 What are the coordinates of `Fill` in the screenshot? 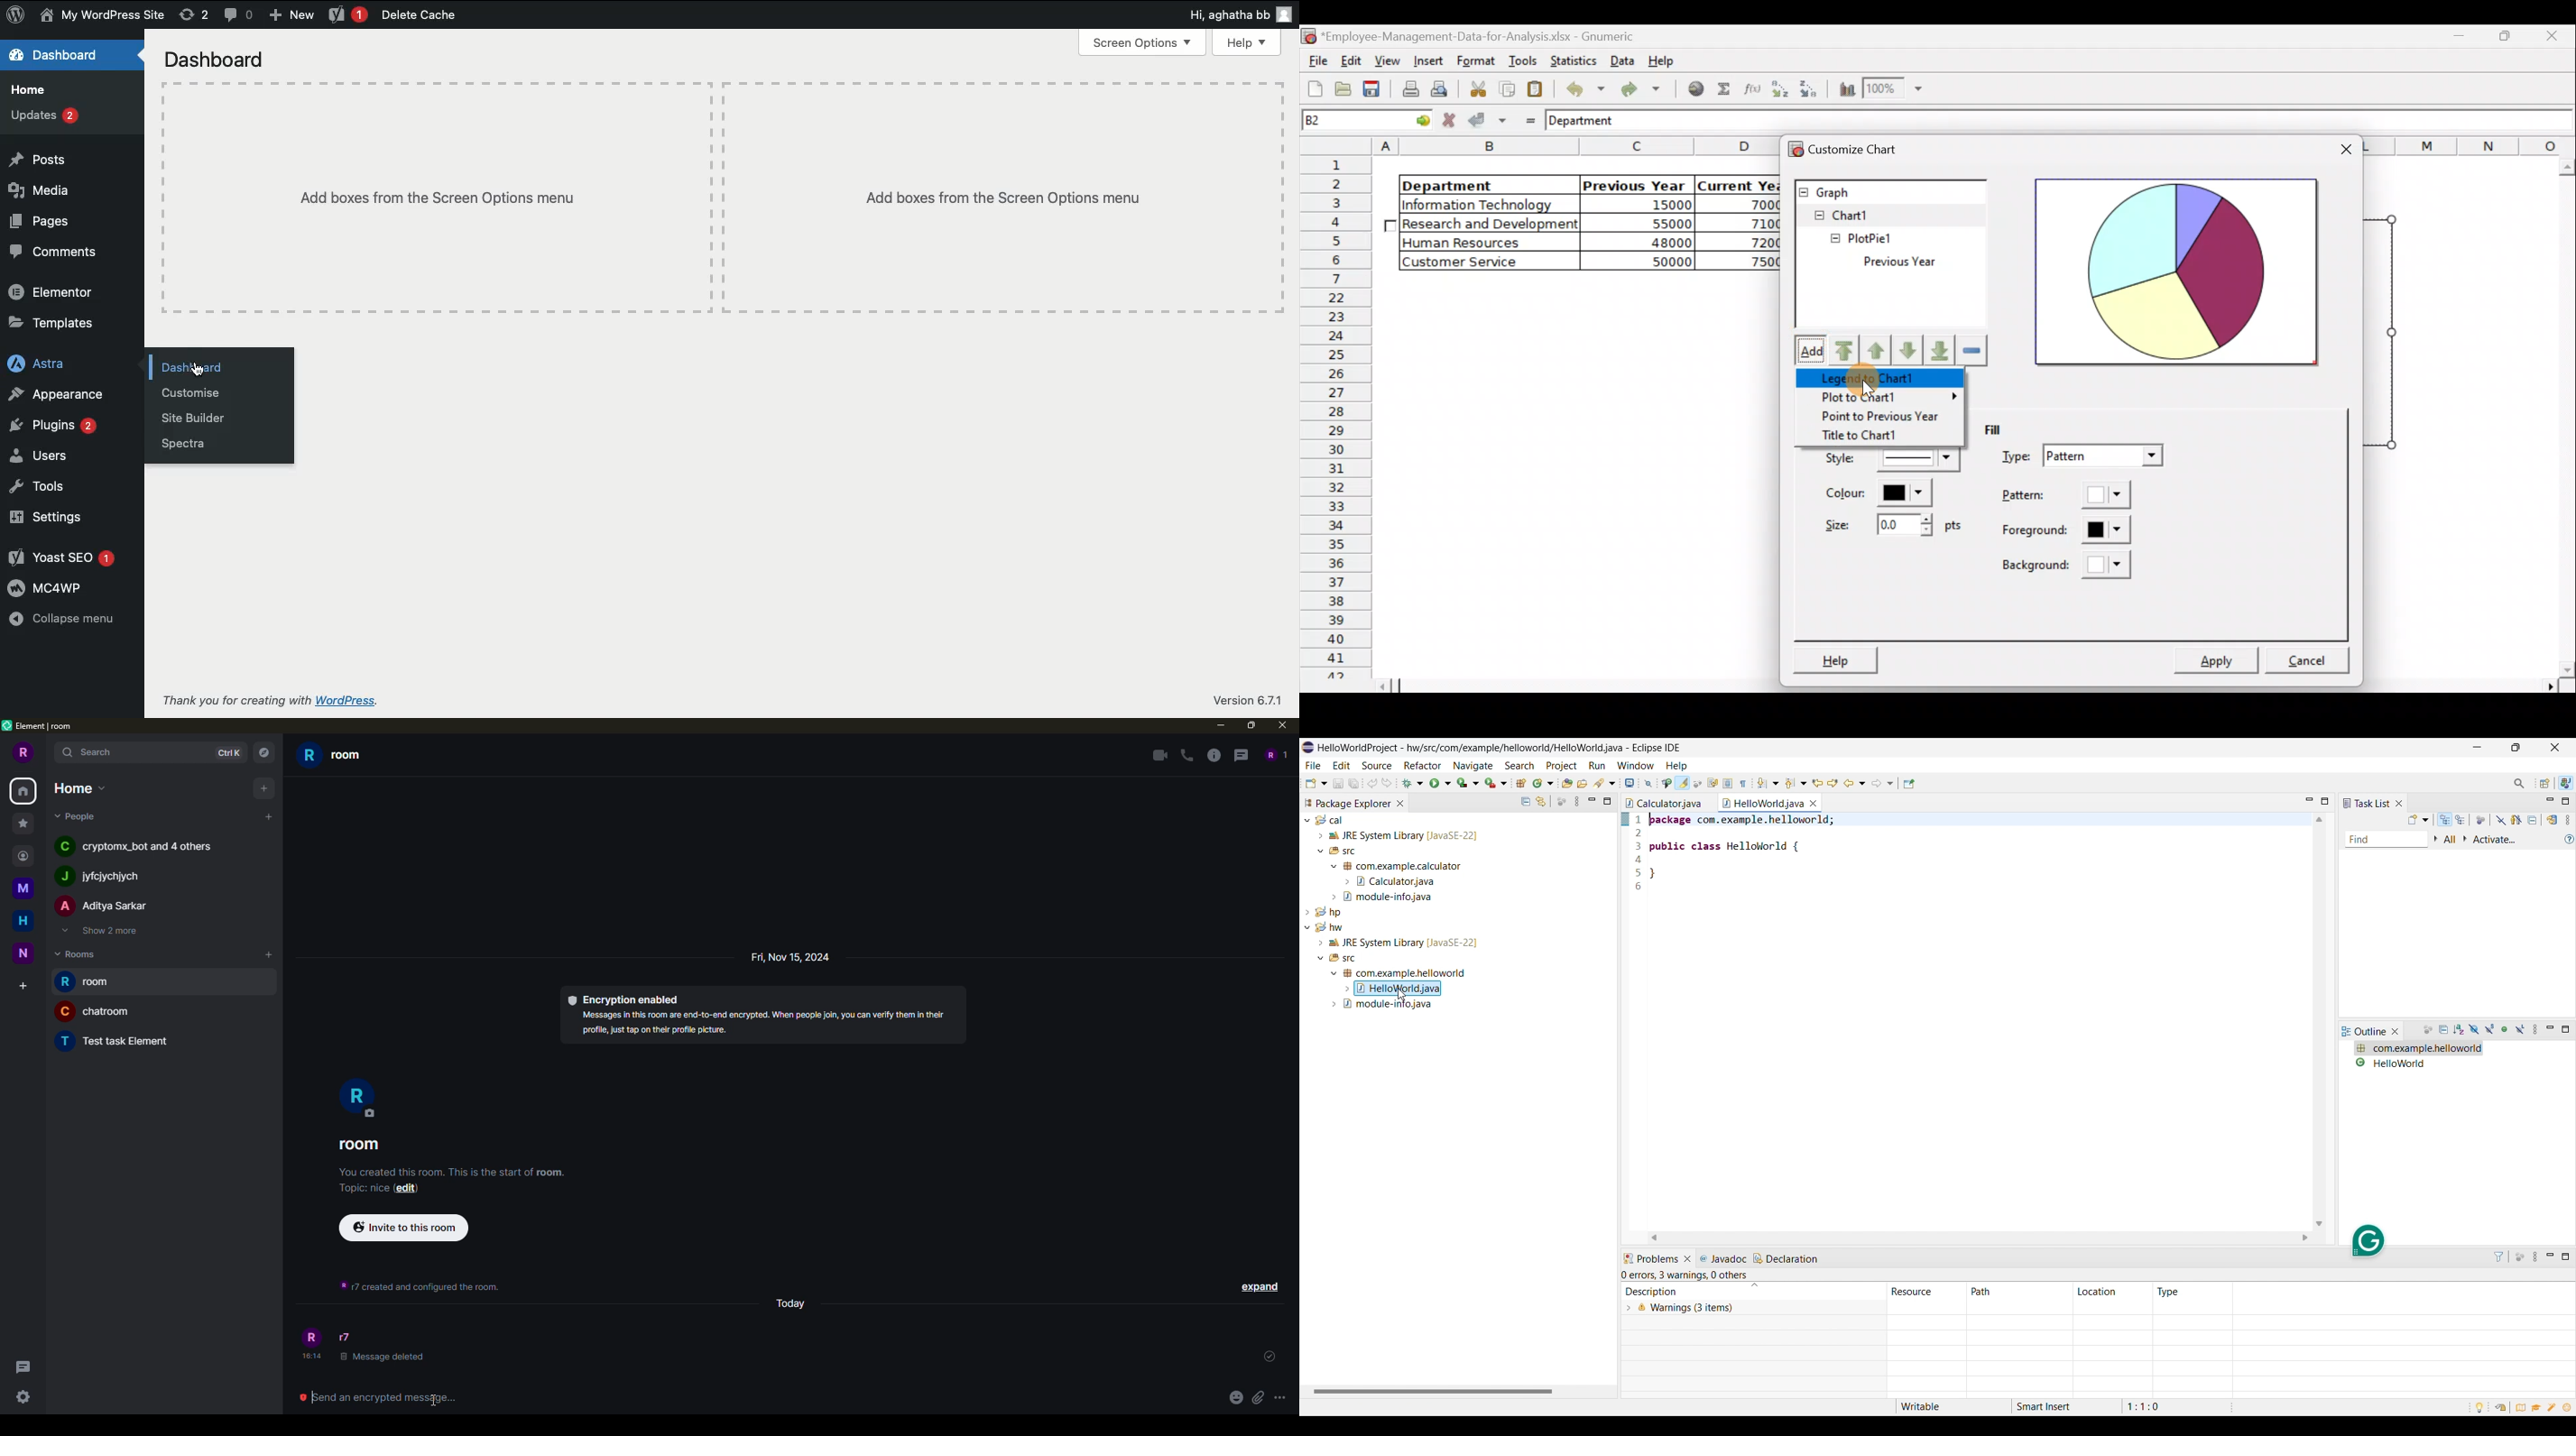 It's located at (2004, 431).